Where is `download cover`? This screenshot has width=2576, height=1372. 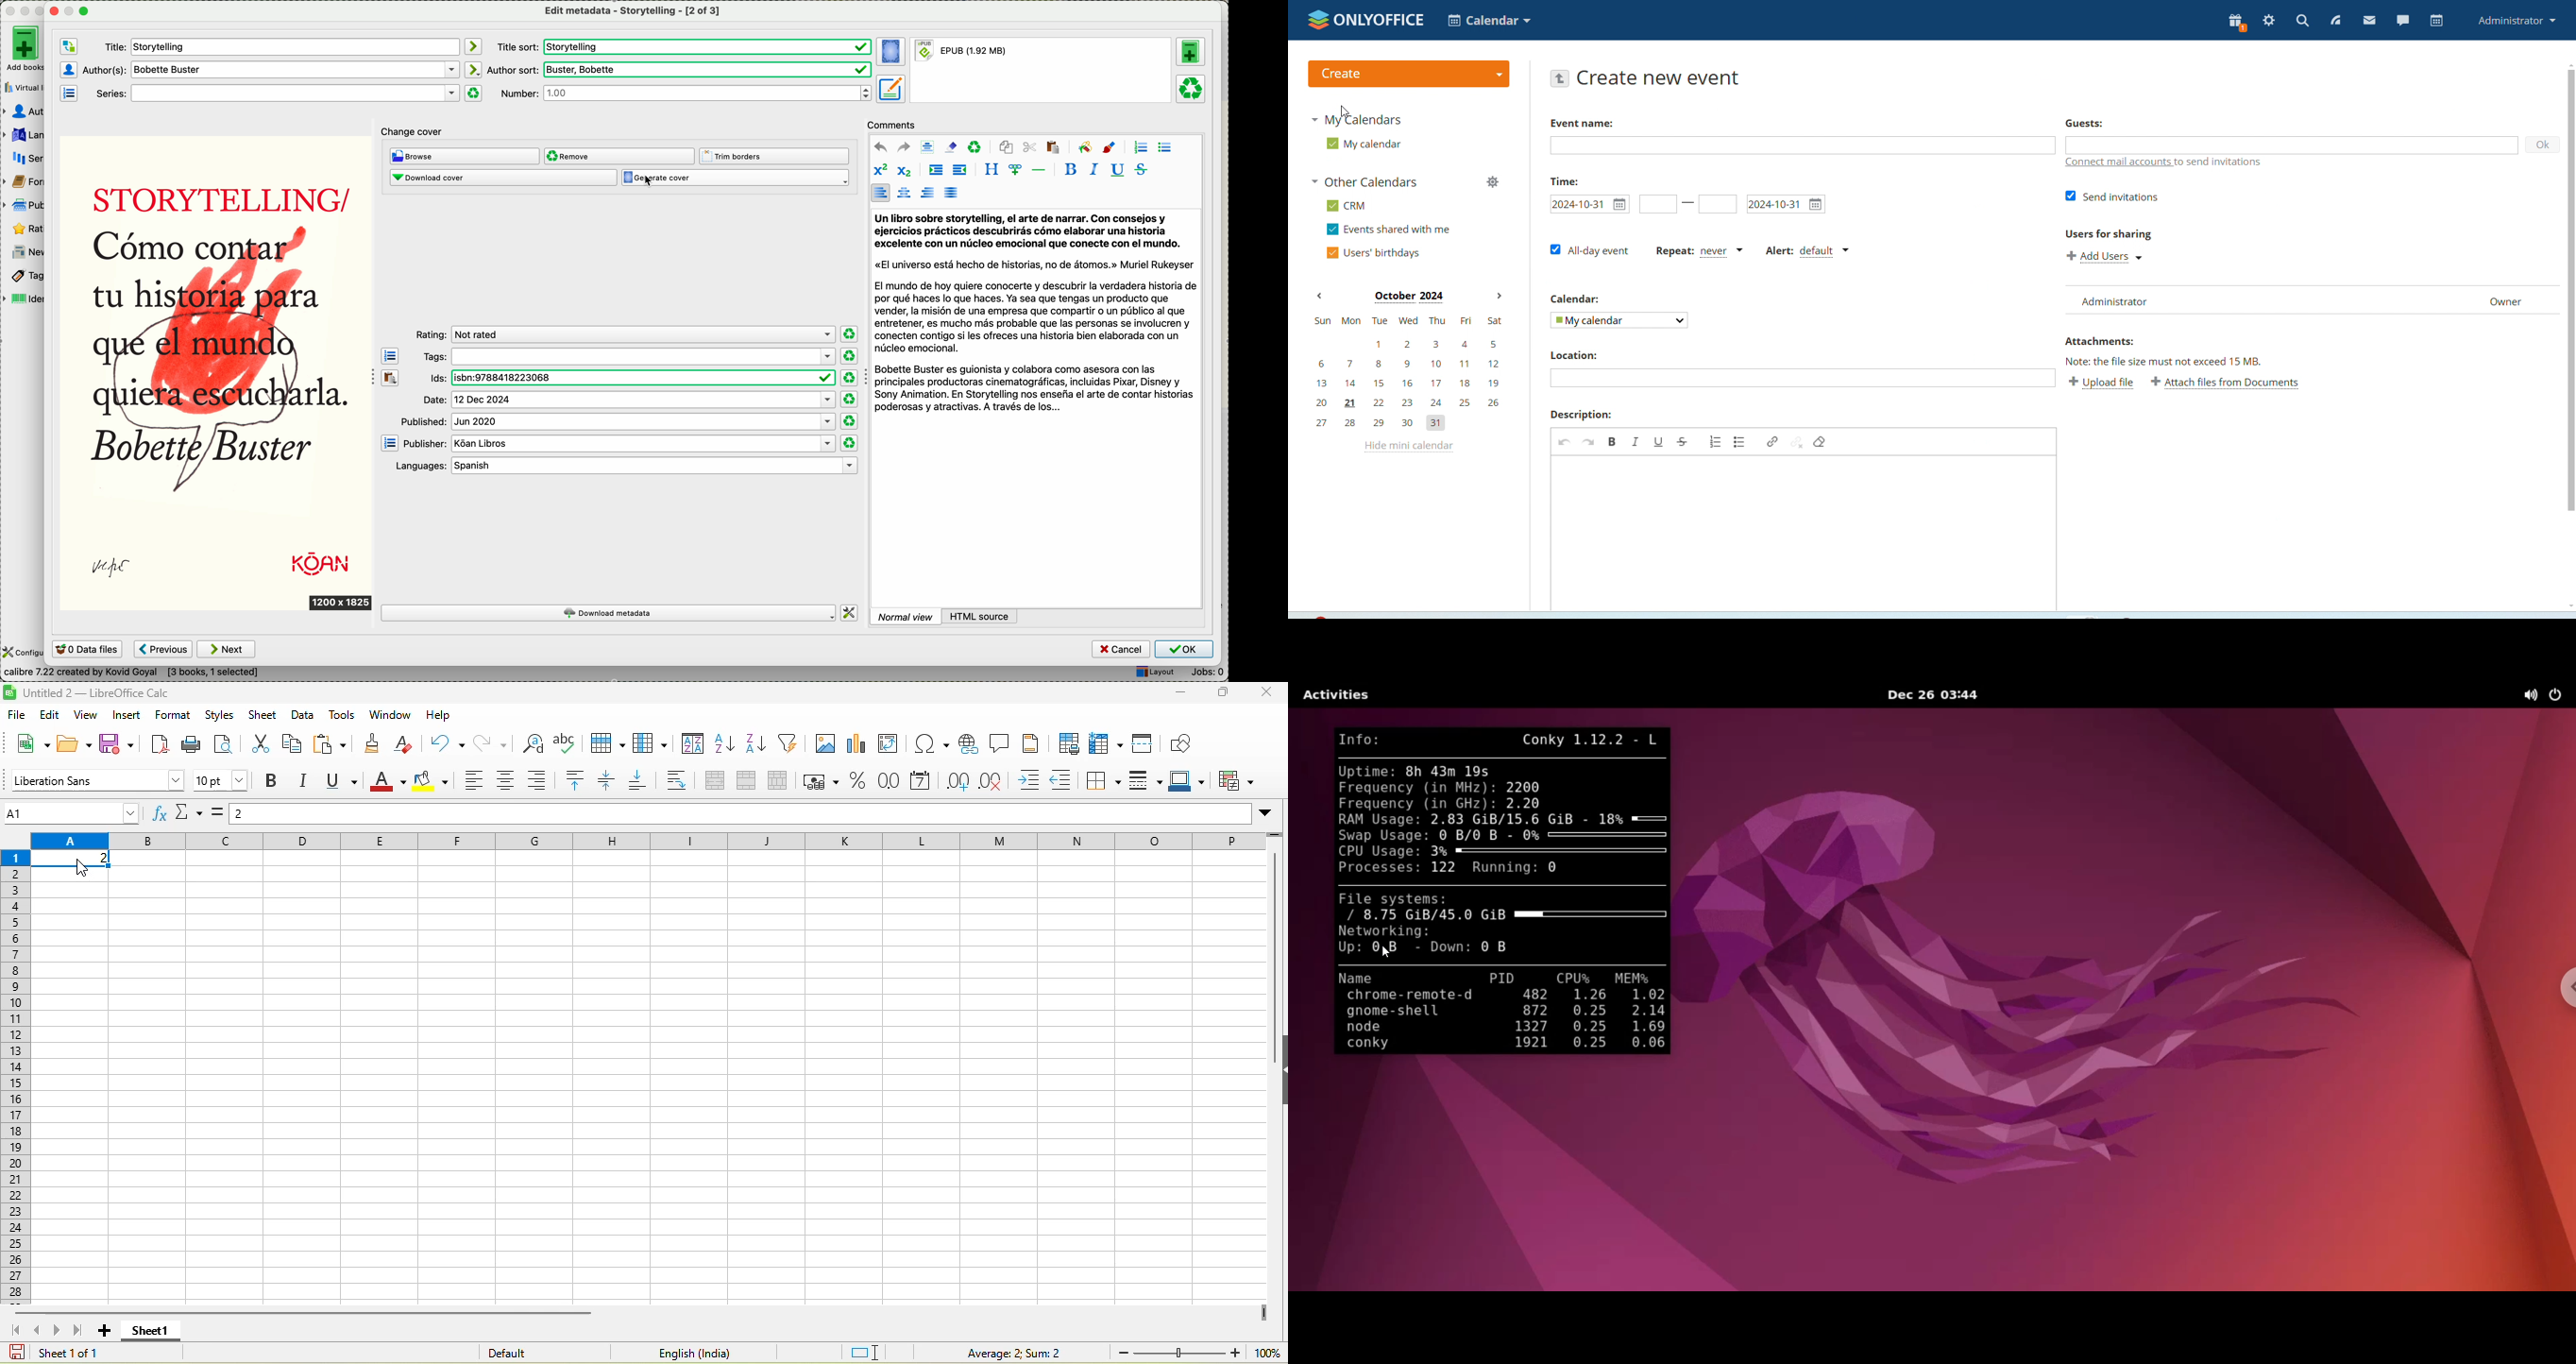
download cover is located at coordinates (502, 179).